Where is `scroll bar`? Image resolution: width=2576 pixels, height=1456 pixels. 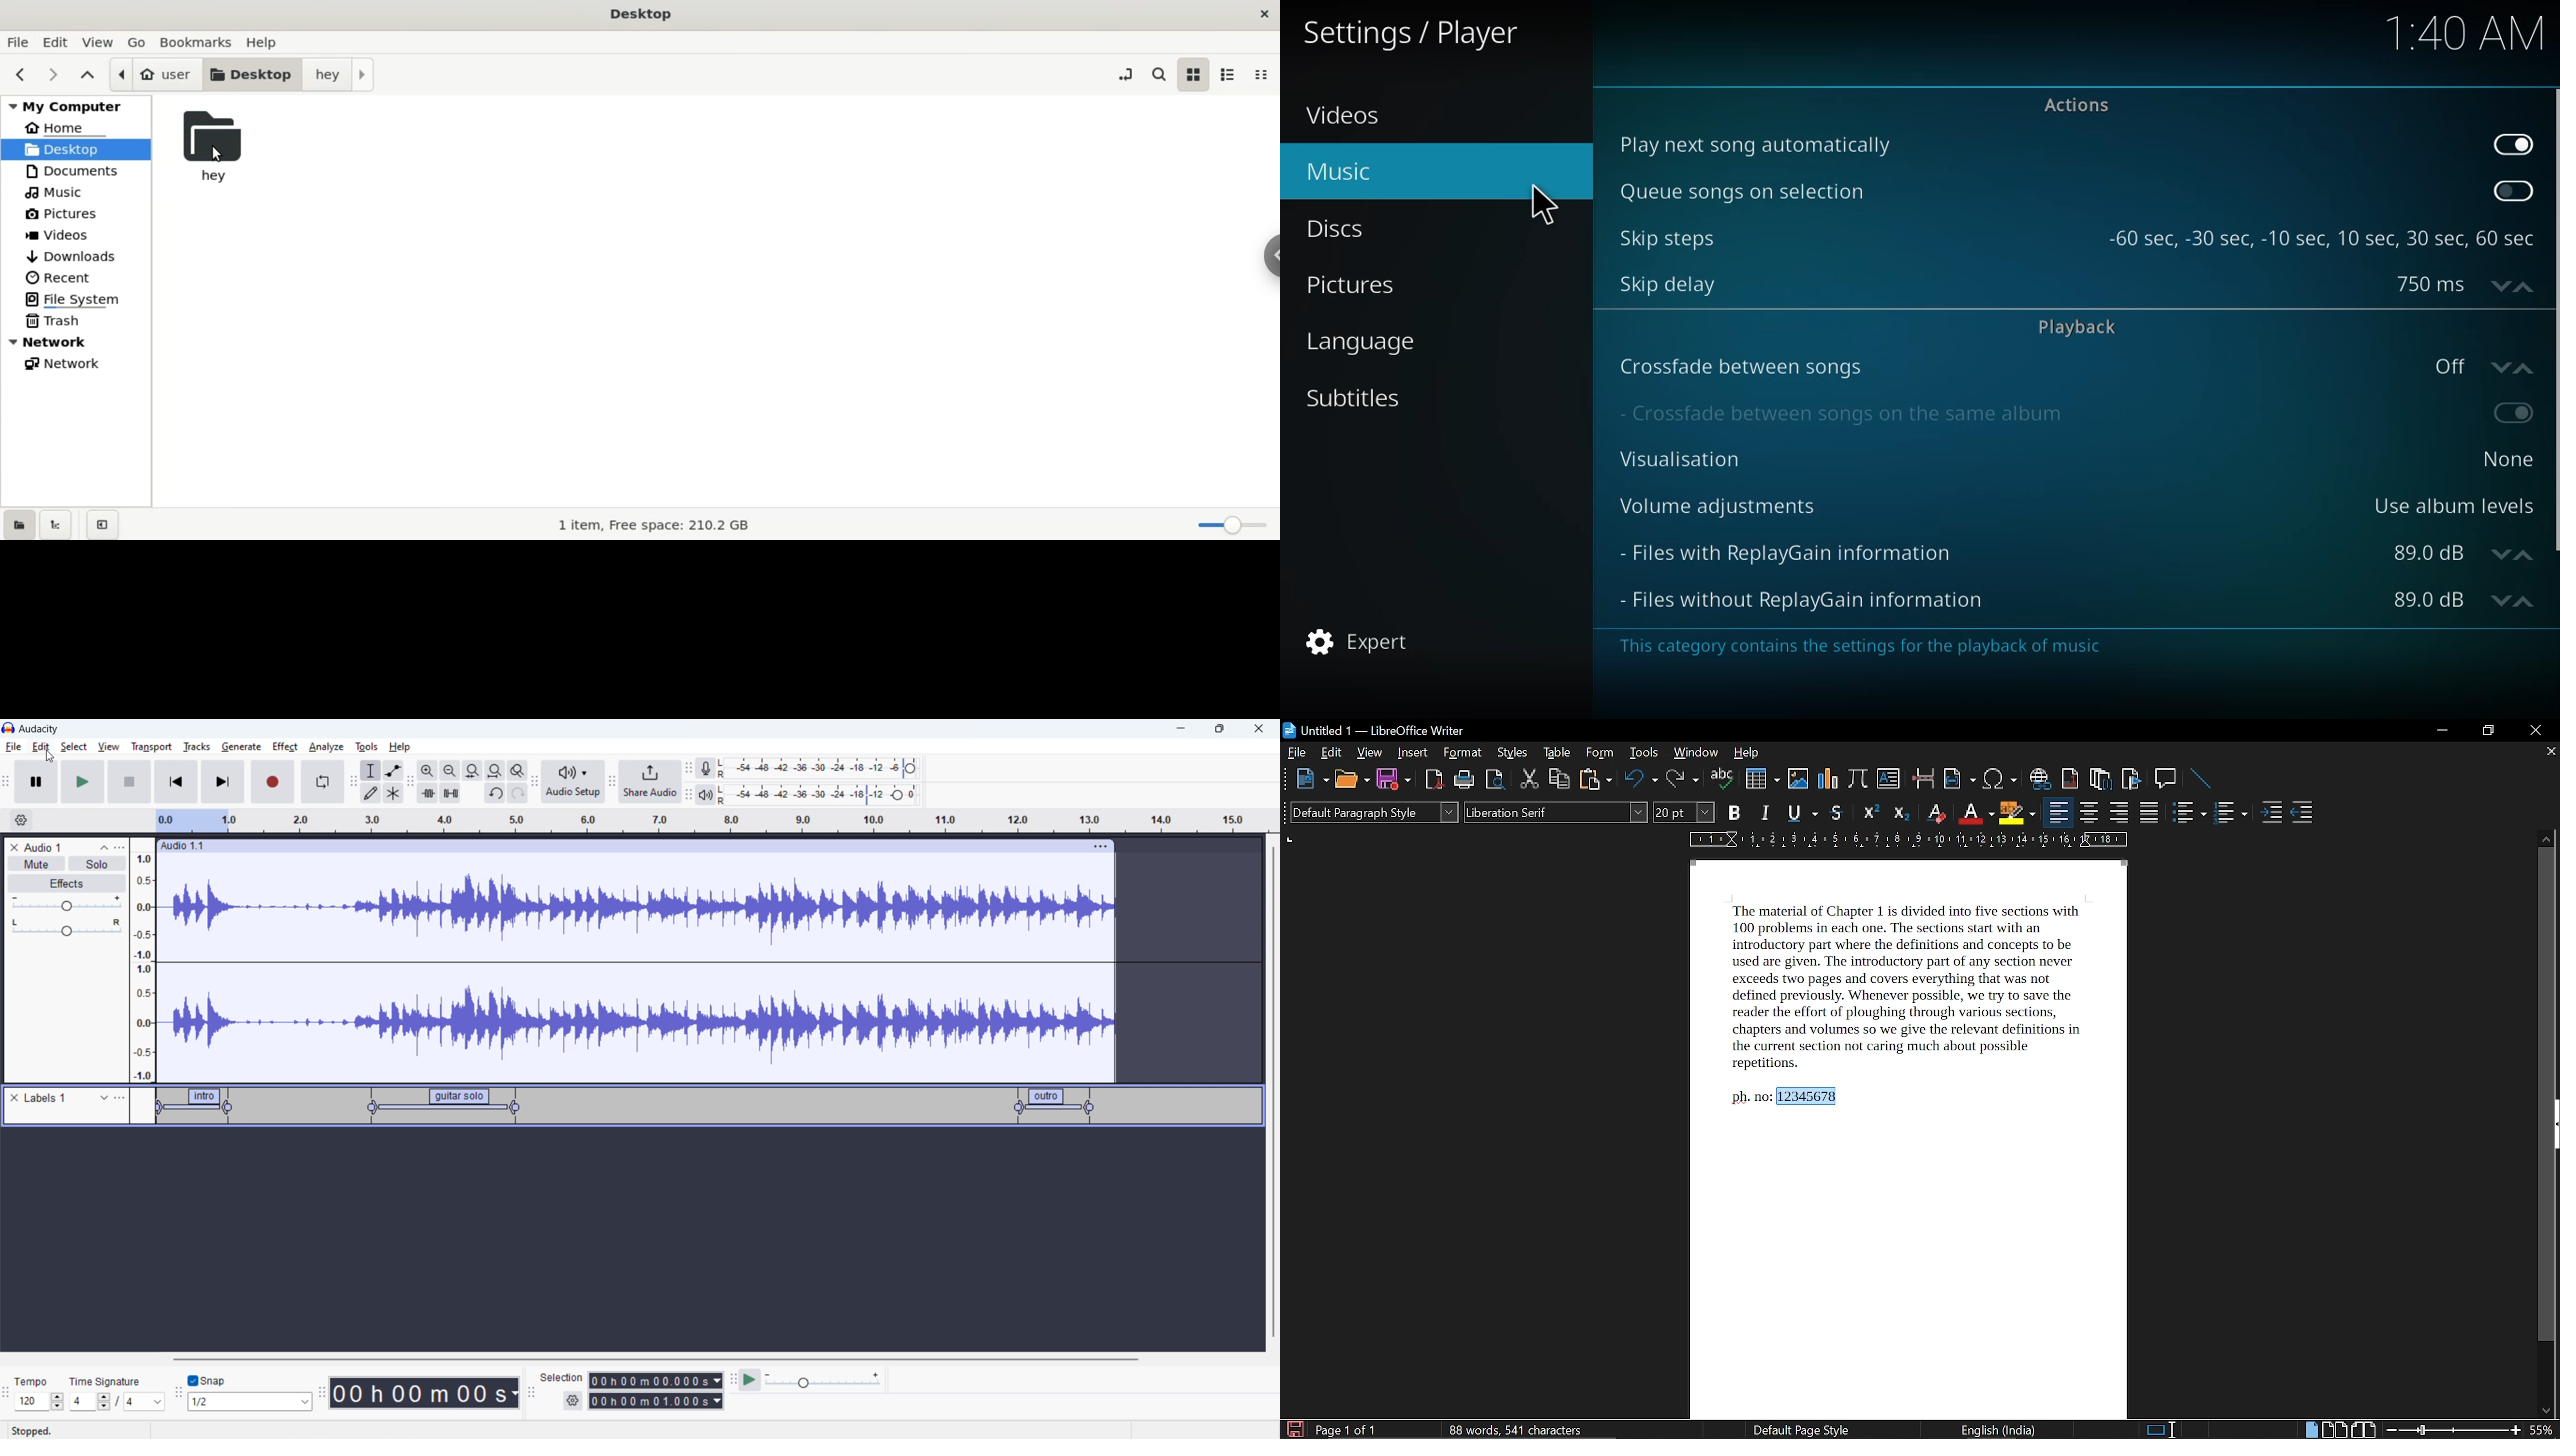 scroll bar is located at coordinates (2554, 319).